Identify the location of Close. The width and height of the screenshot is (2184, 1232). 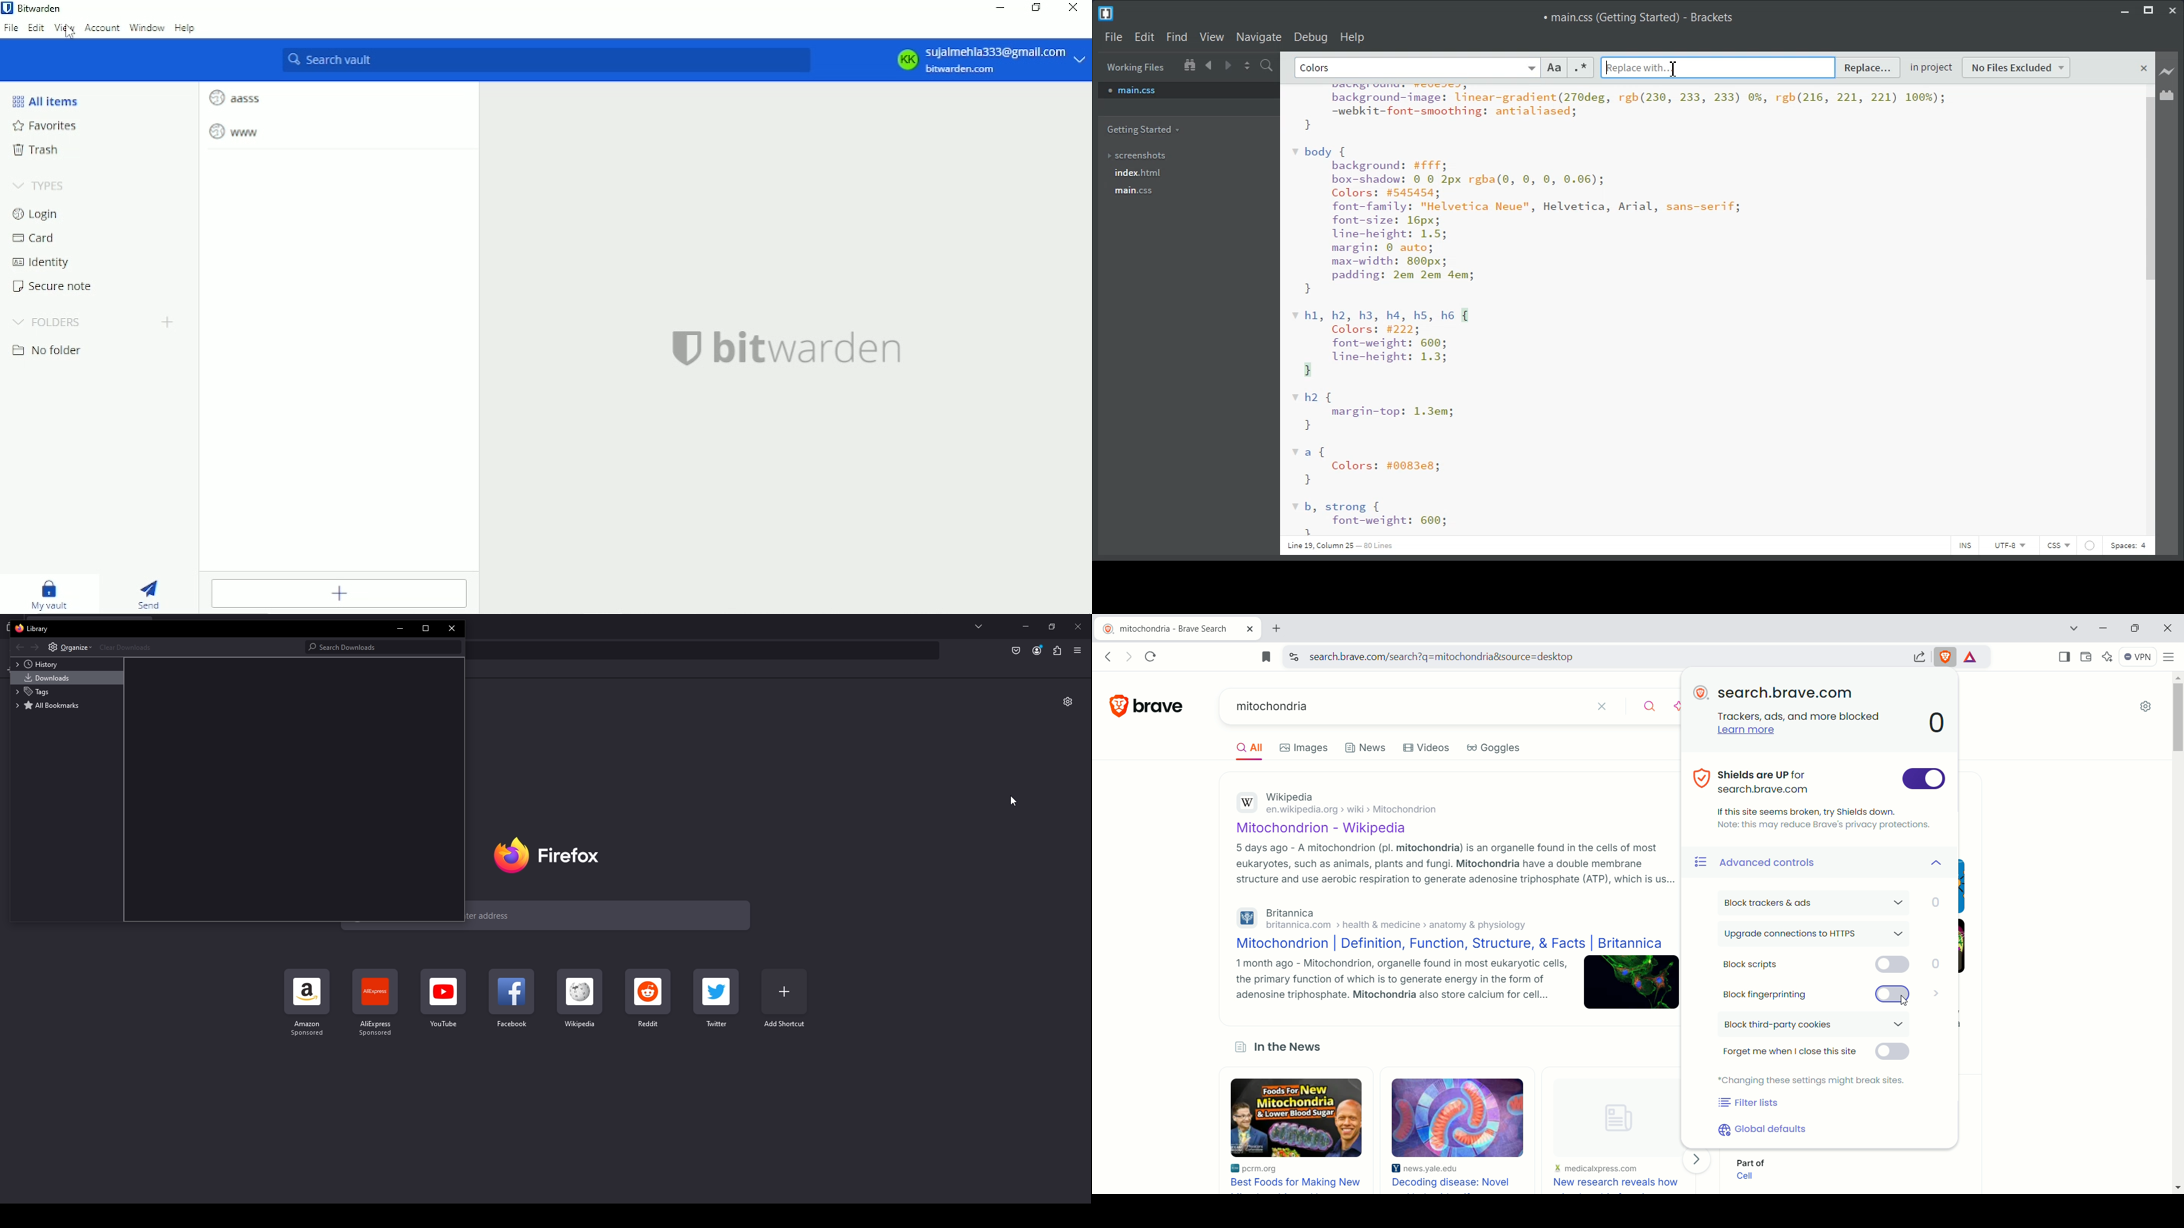
(2174, 10).